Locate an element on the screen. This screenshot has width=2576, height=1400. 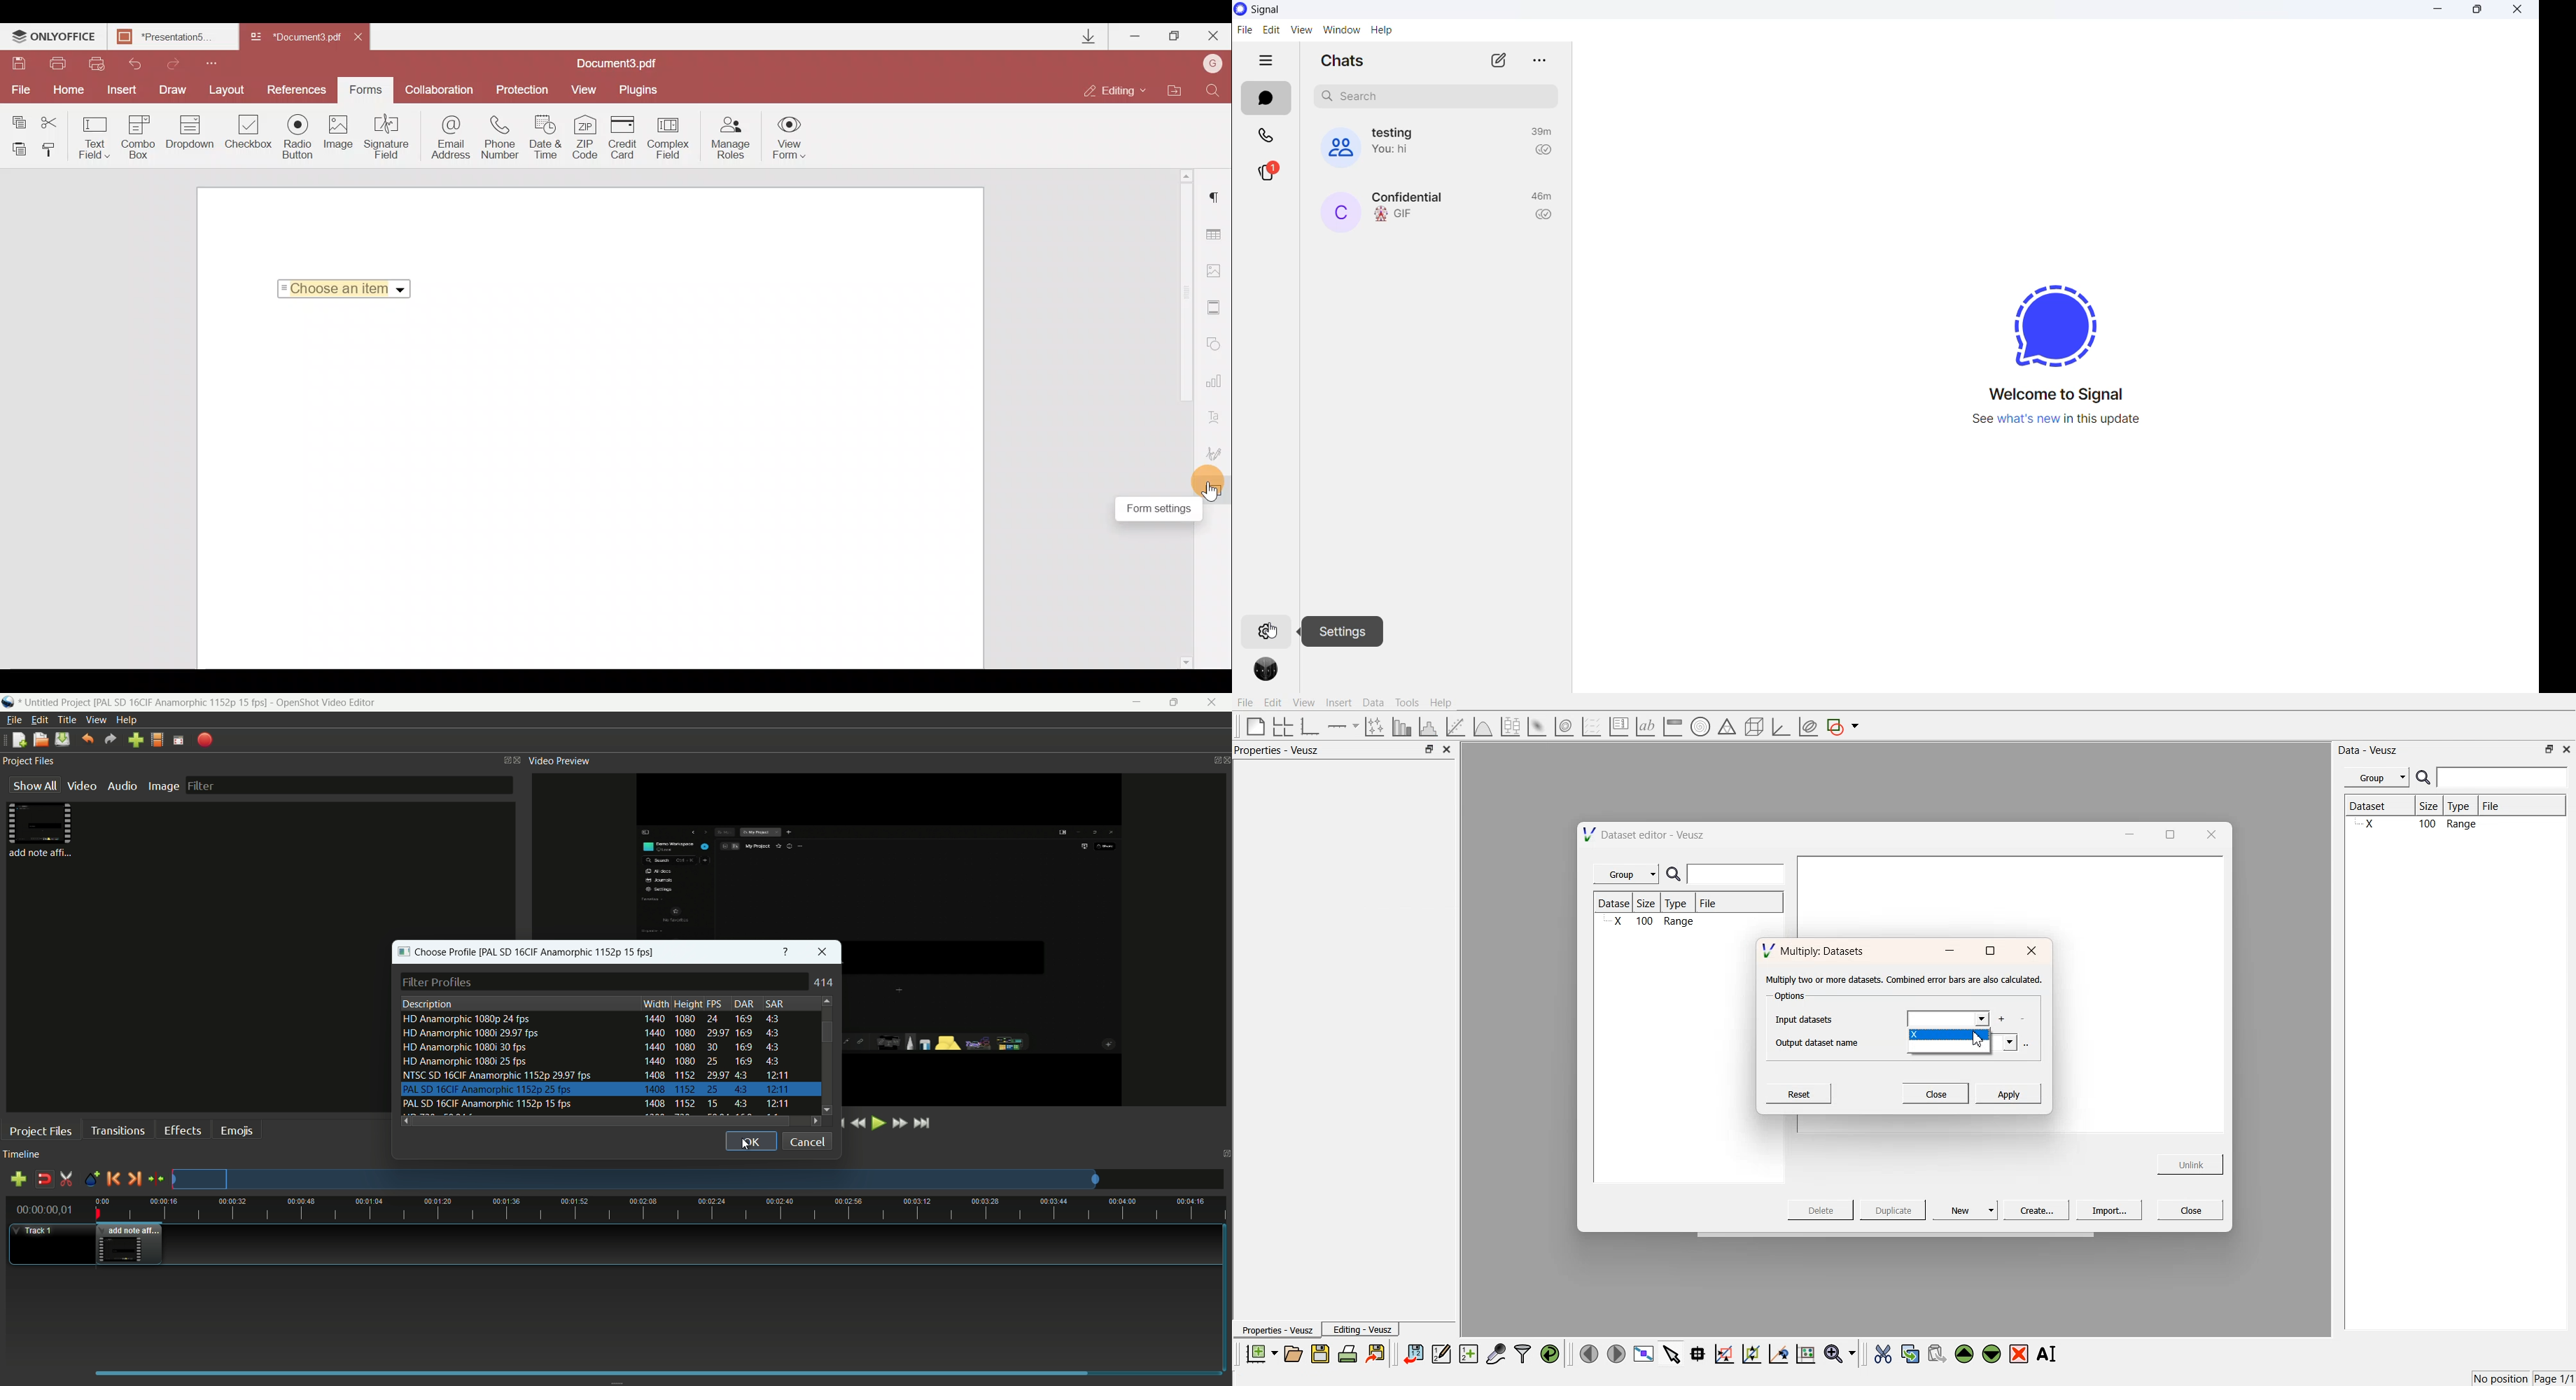
last active time is located at coordinates (1539, 131).